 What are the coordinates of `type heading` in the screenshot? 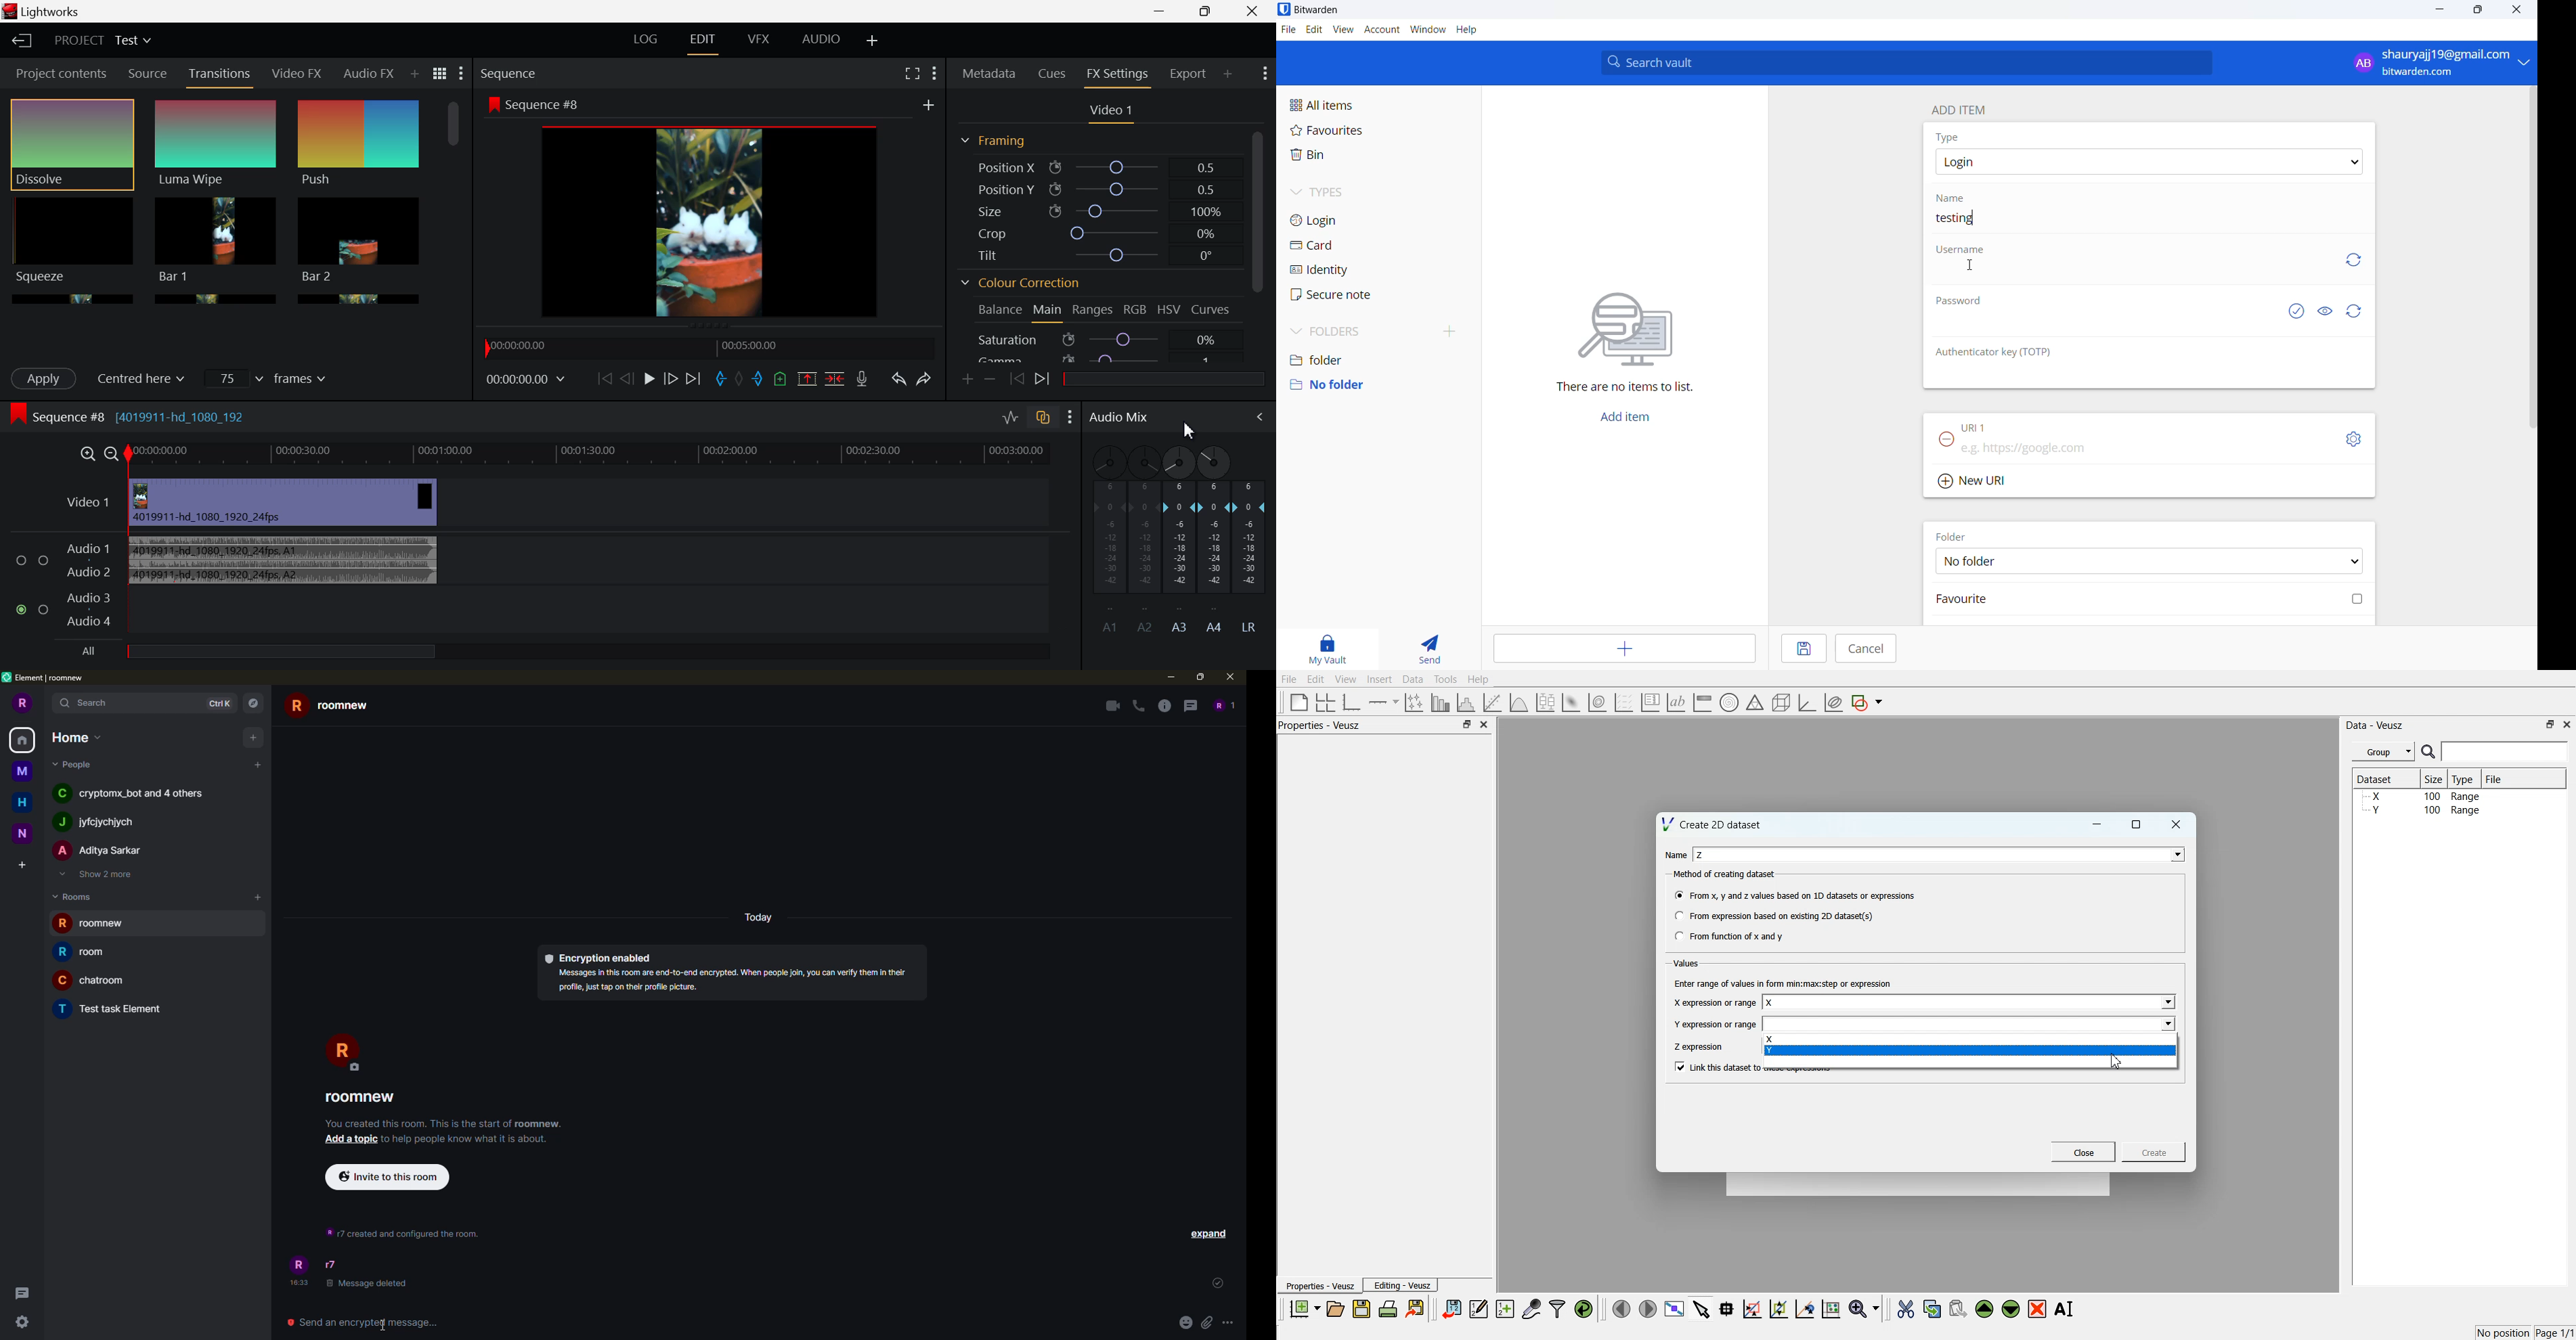 It's located at (1948, 137).